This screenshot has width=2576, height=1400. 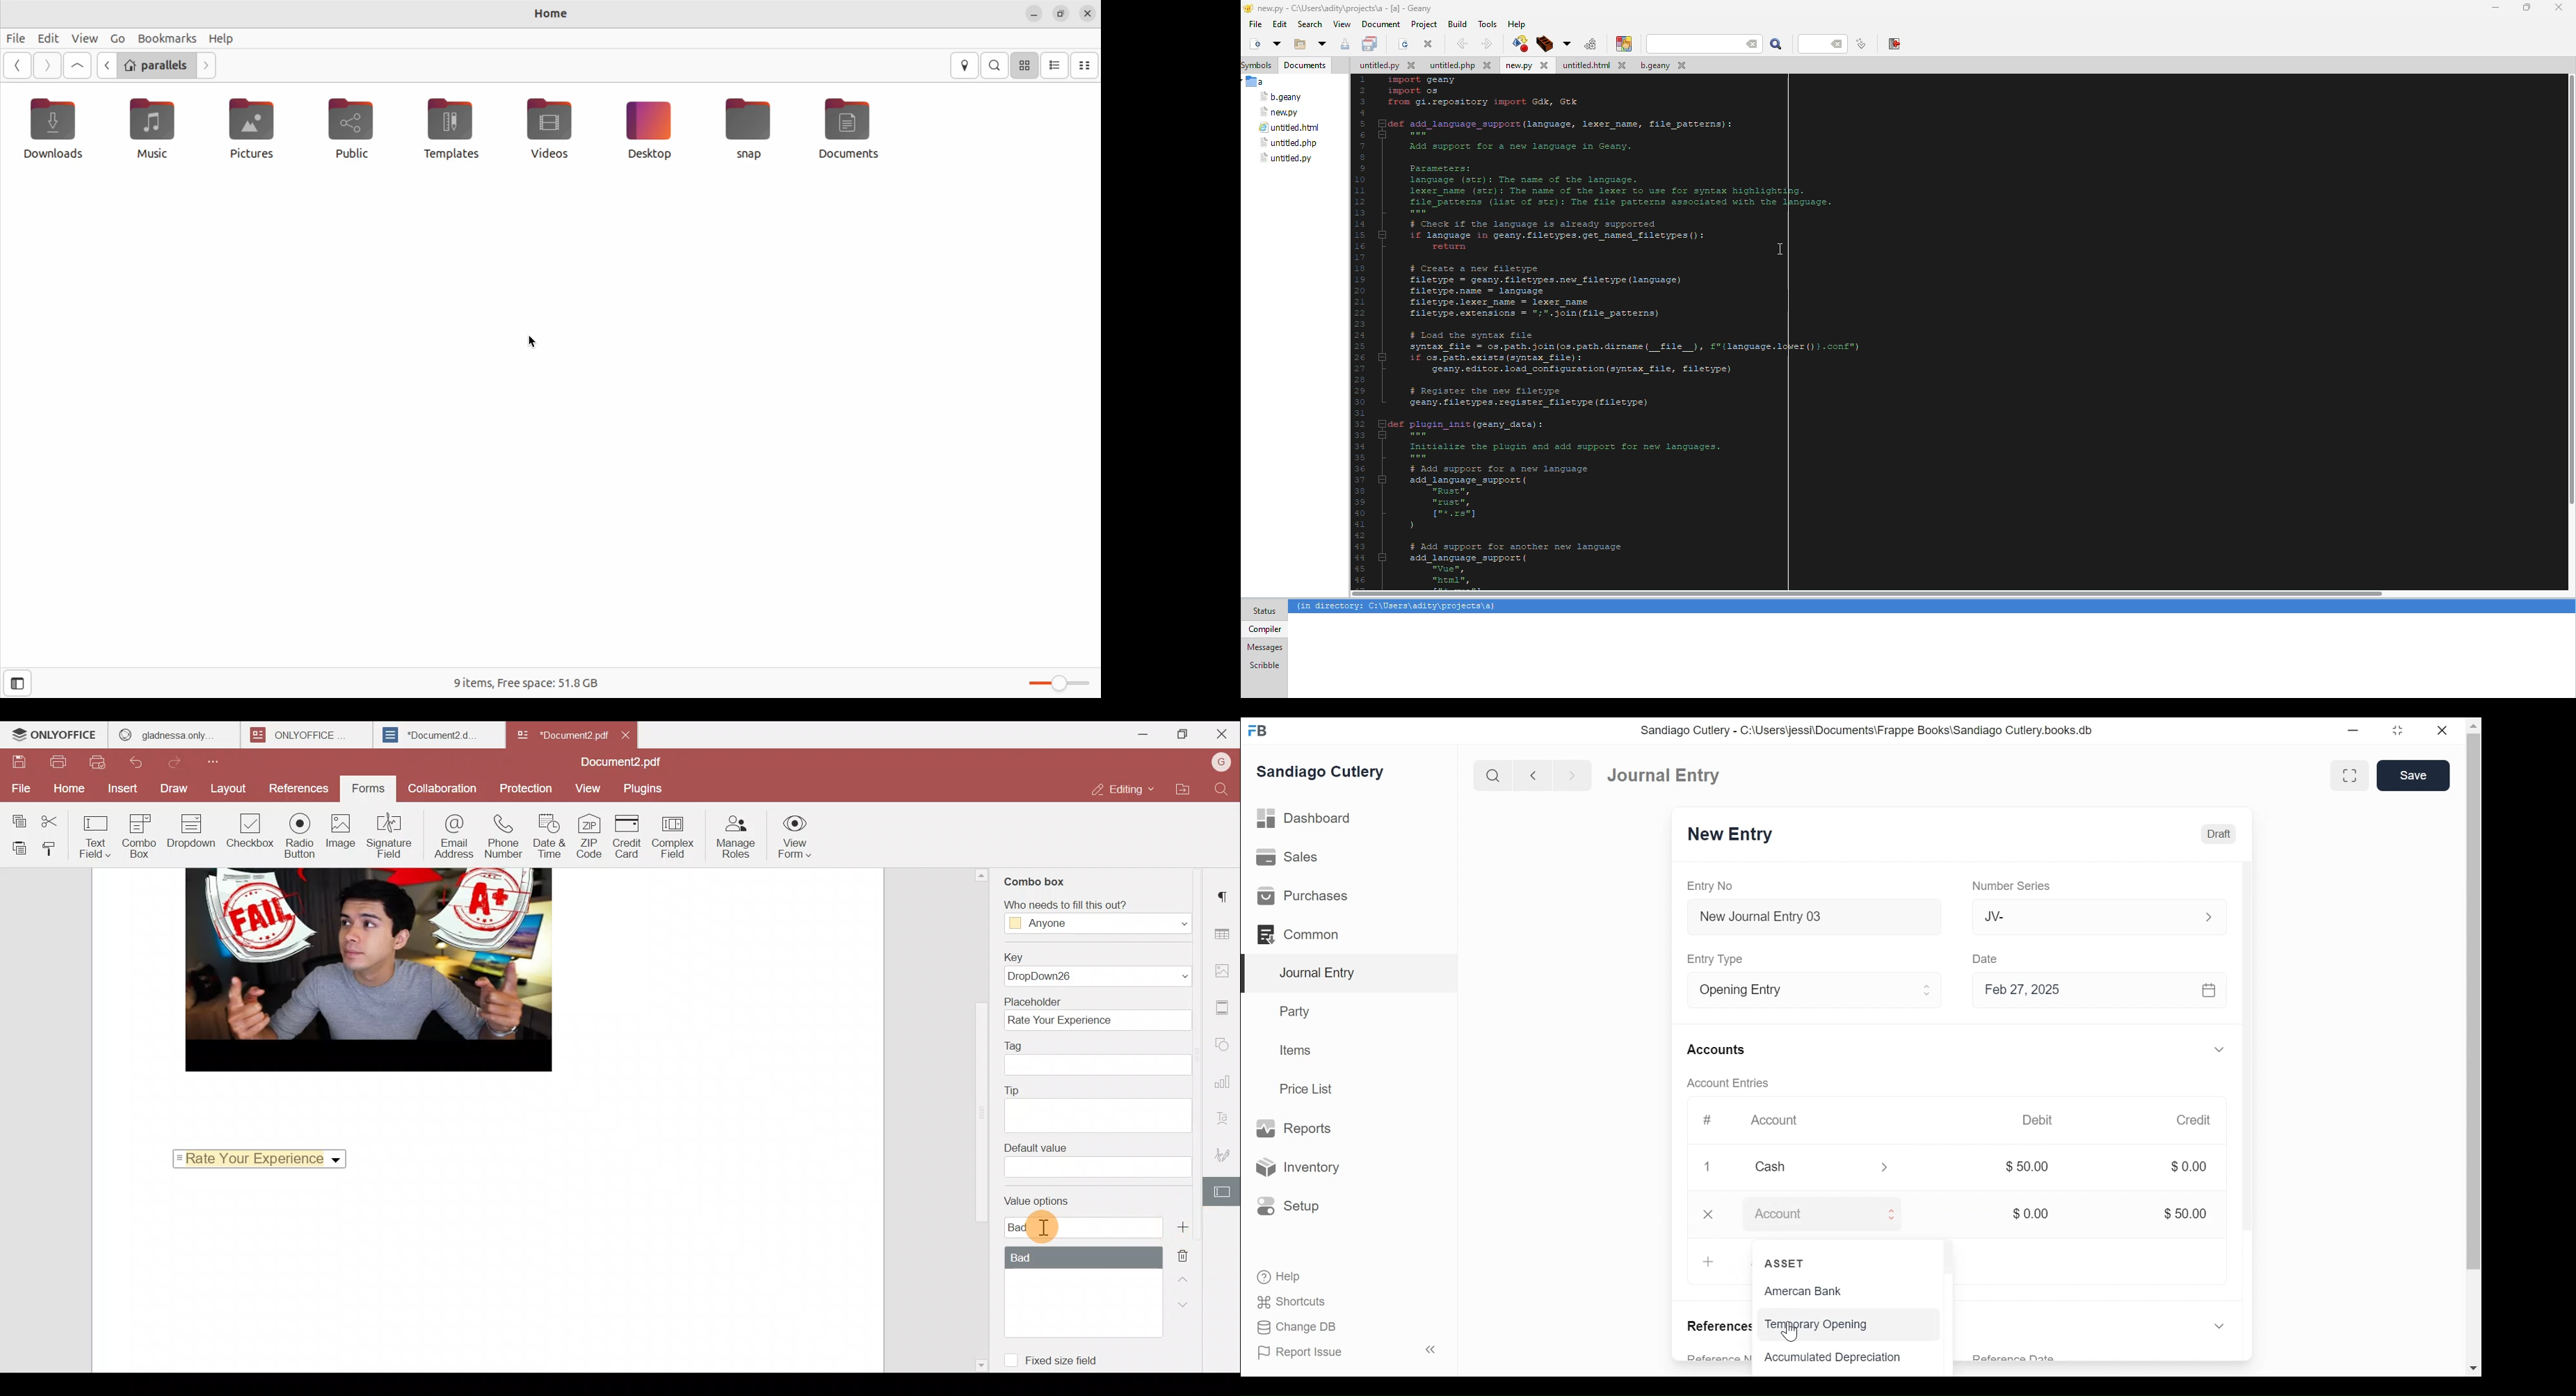 I want to click on #, so click(x=1709, y=1119).